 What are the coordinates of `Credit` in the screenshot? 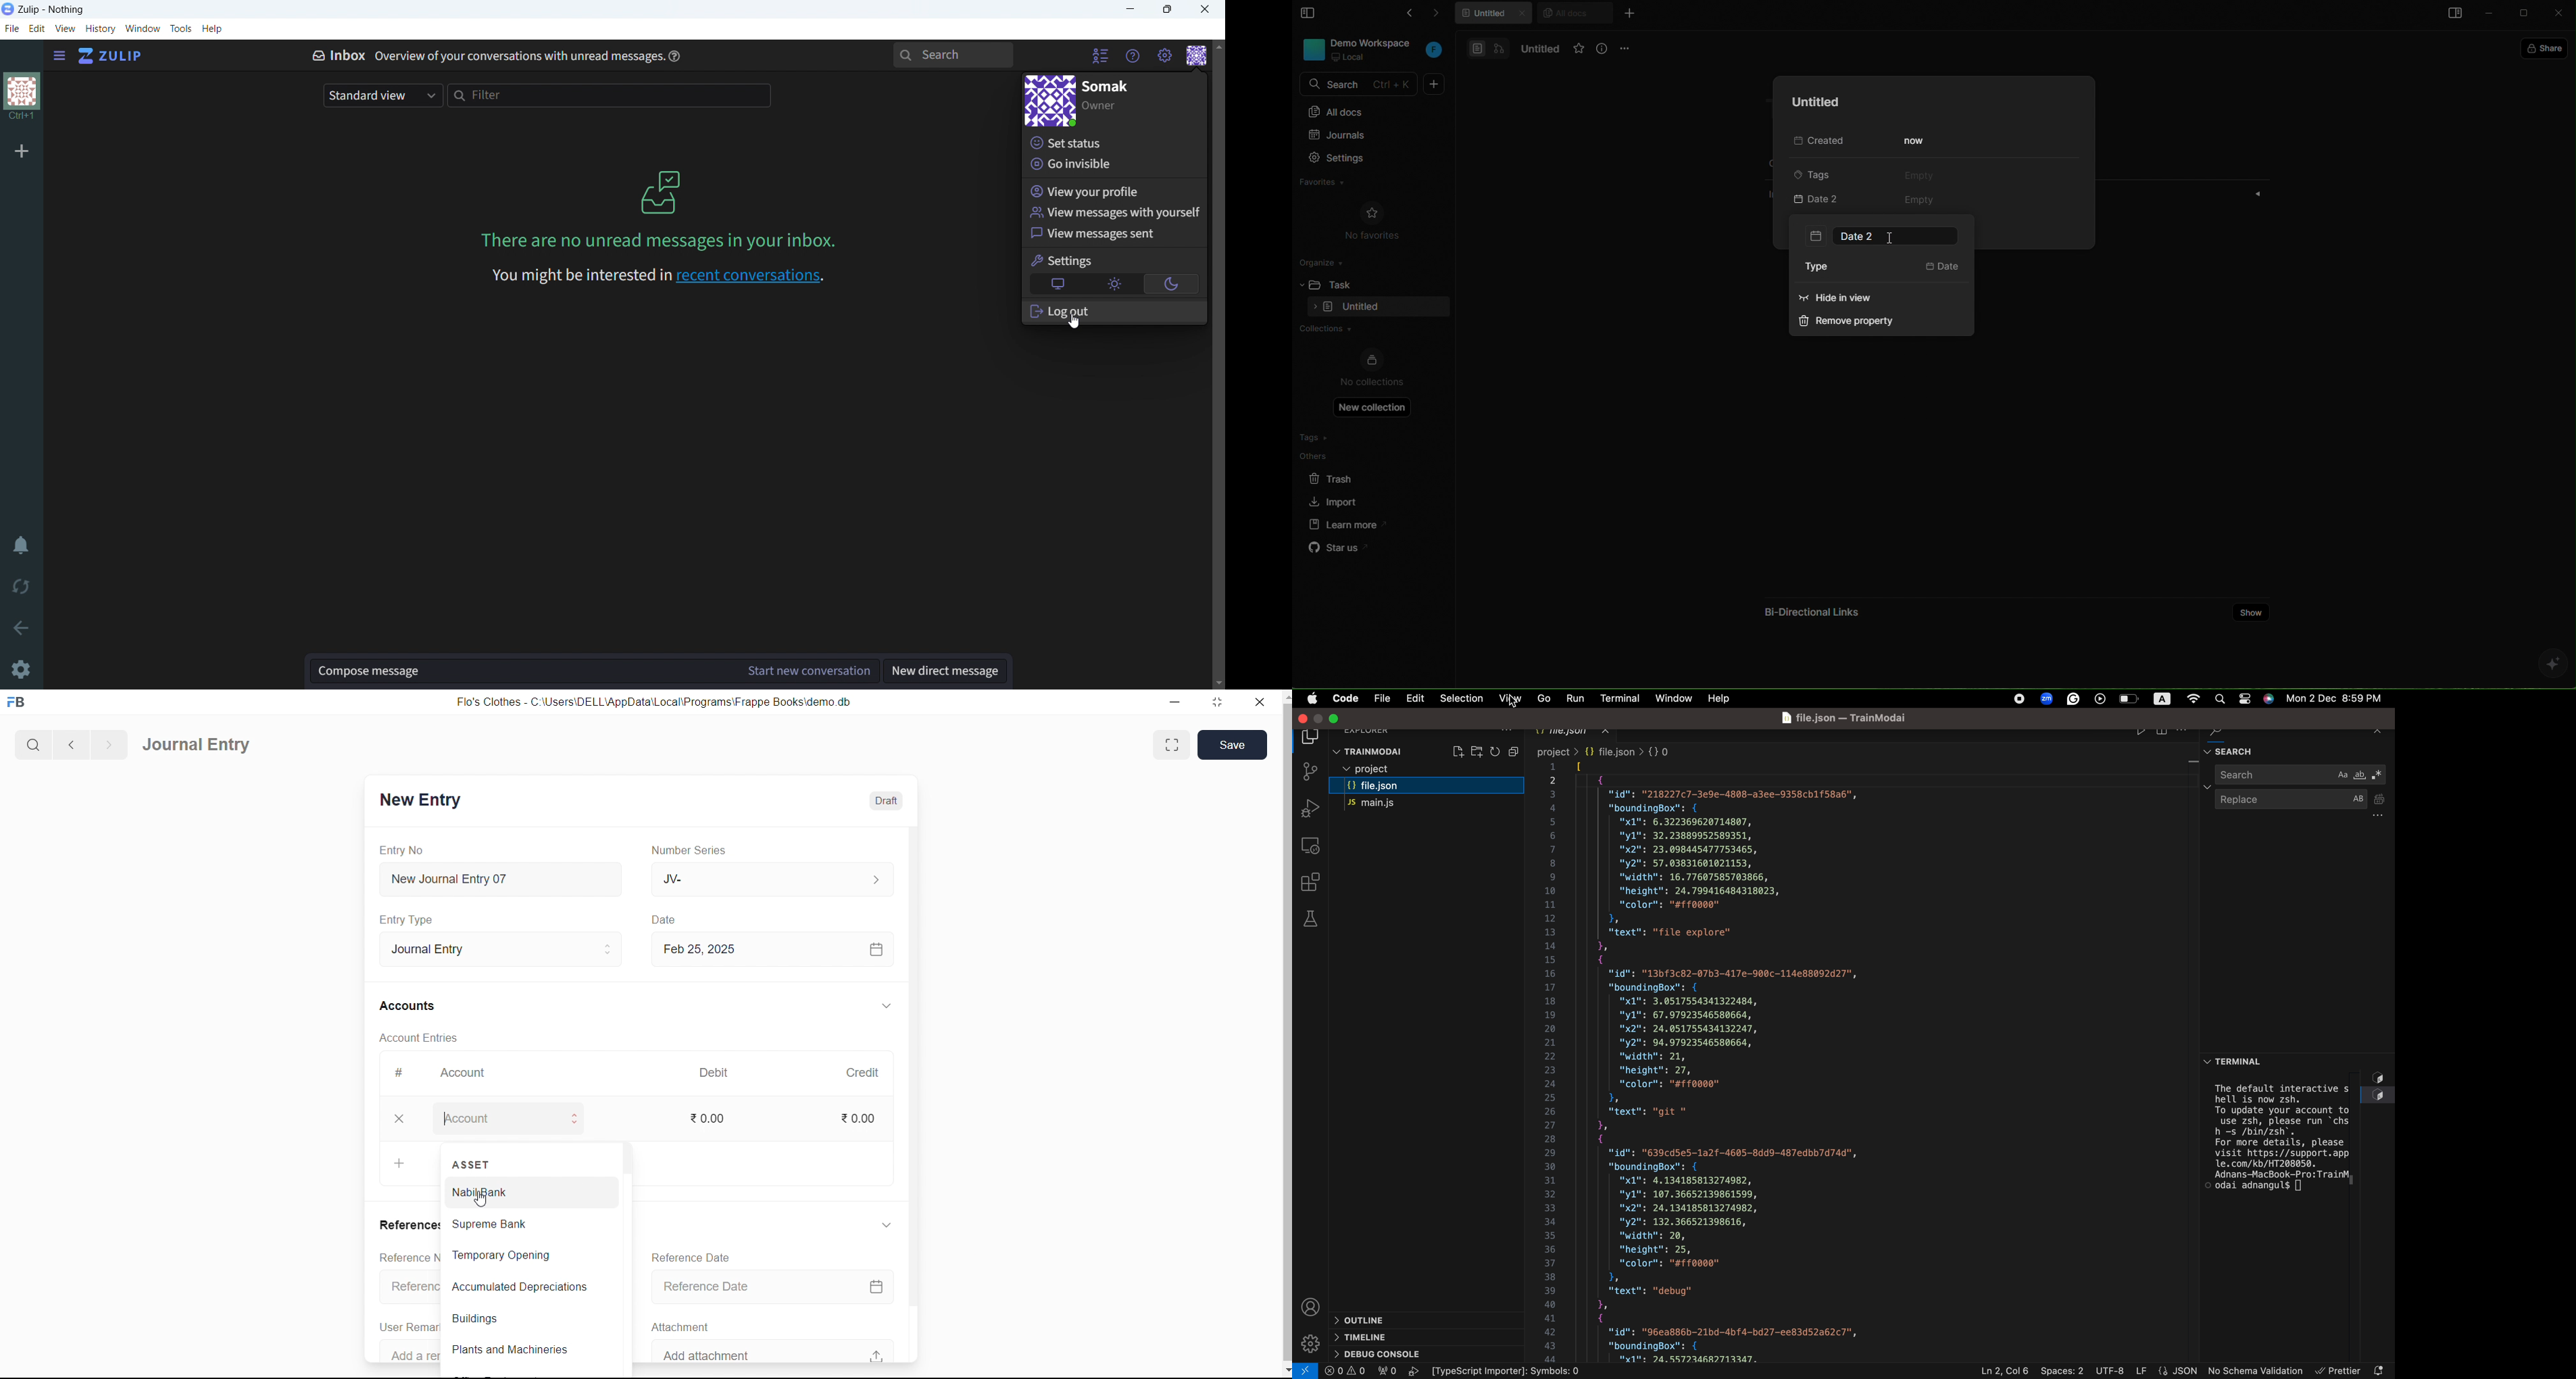 It's located at (869, 1072).